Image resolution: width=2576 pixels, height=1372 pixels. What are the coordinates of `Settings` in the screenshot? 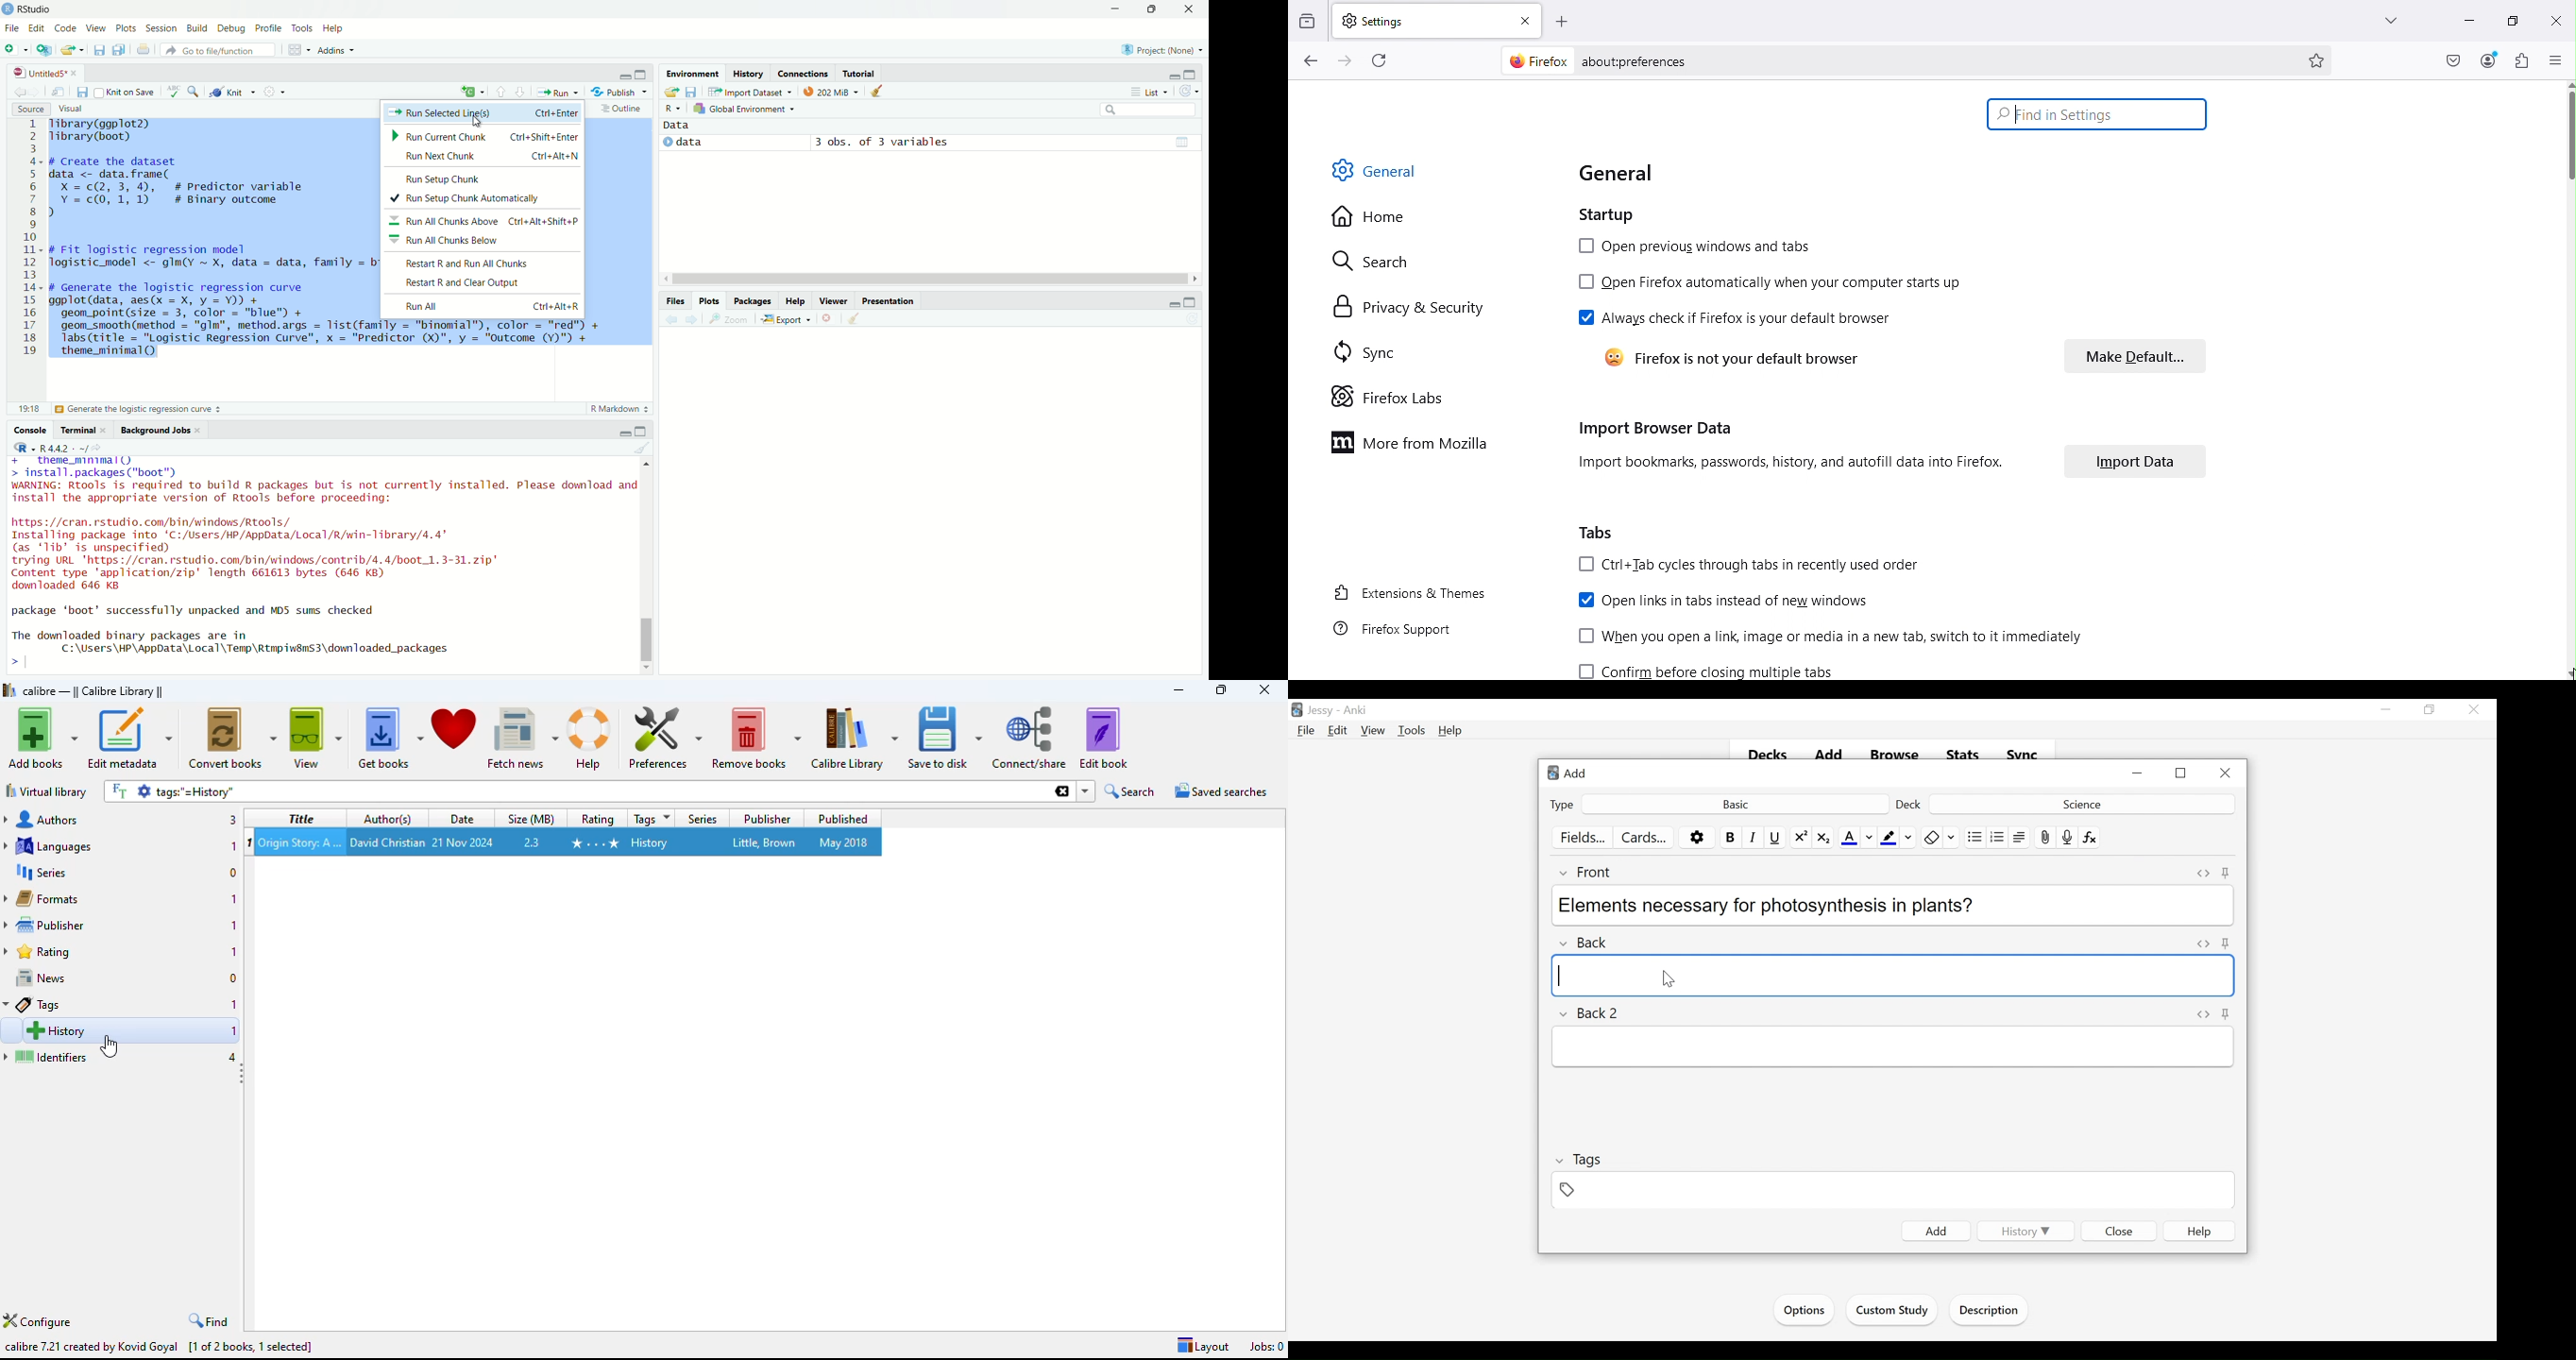 It's located at (1422, 20).